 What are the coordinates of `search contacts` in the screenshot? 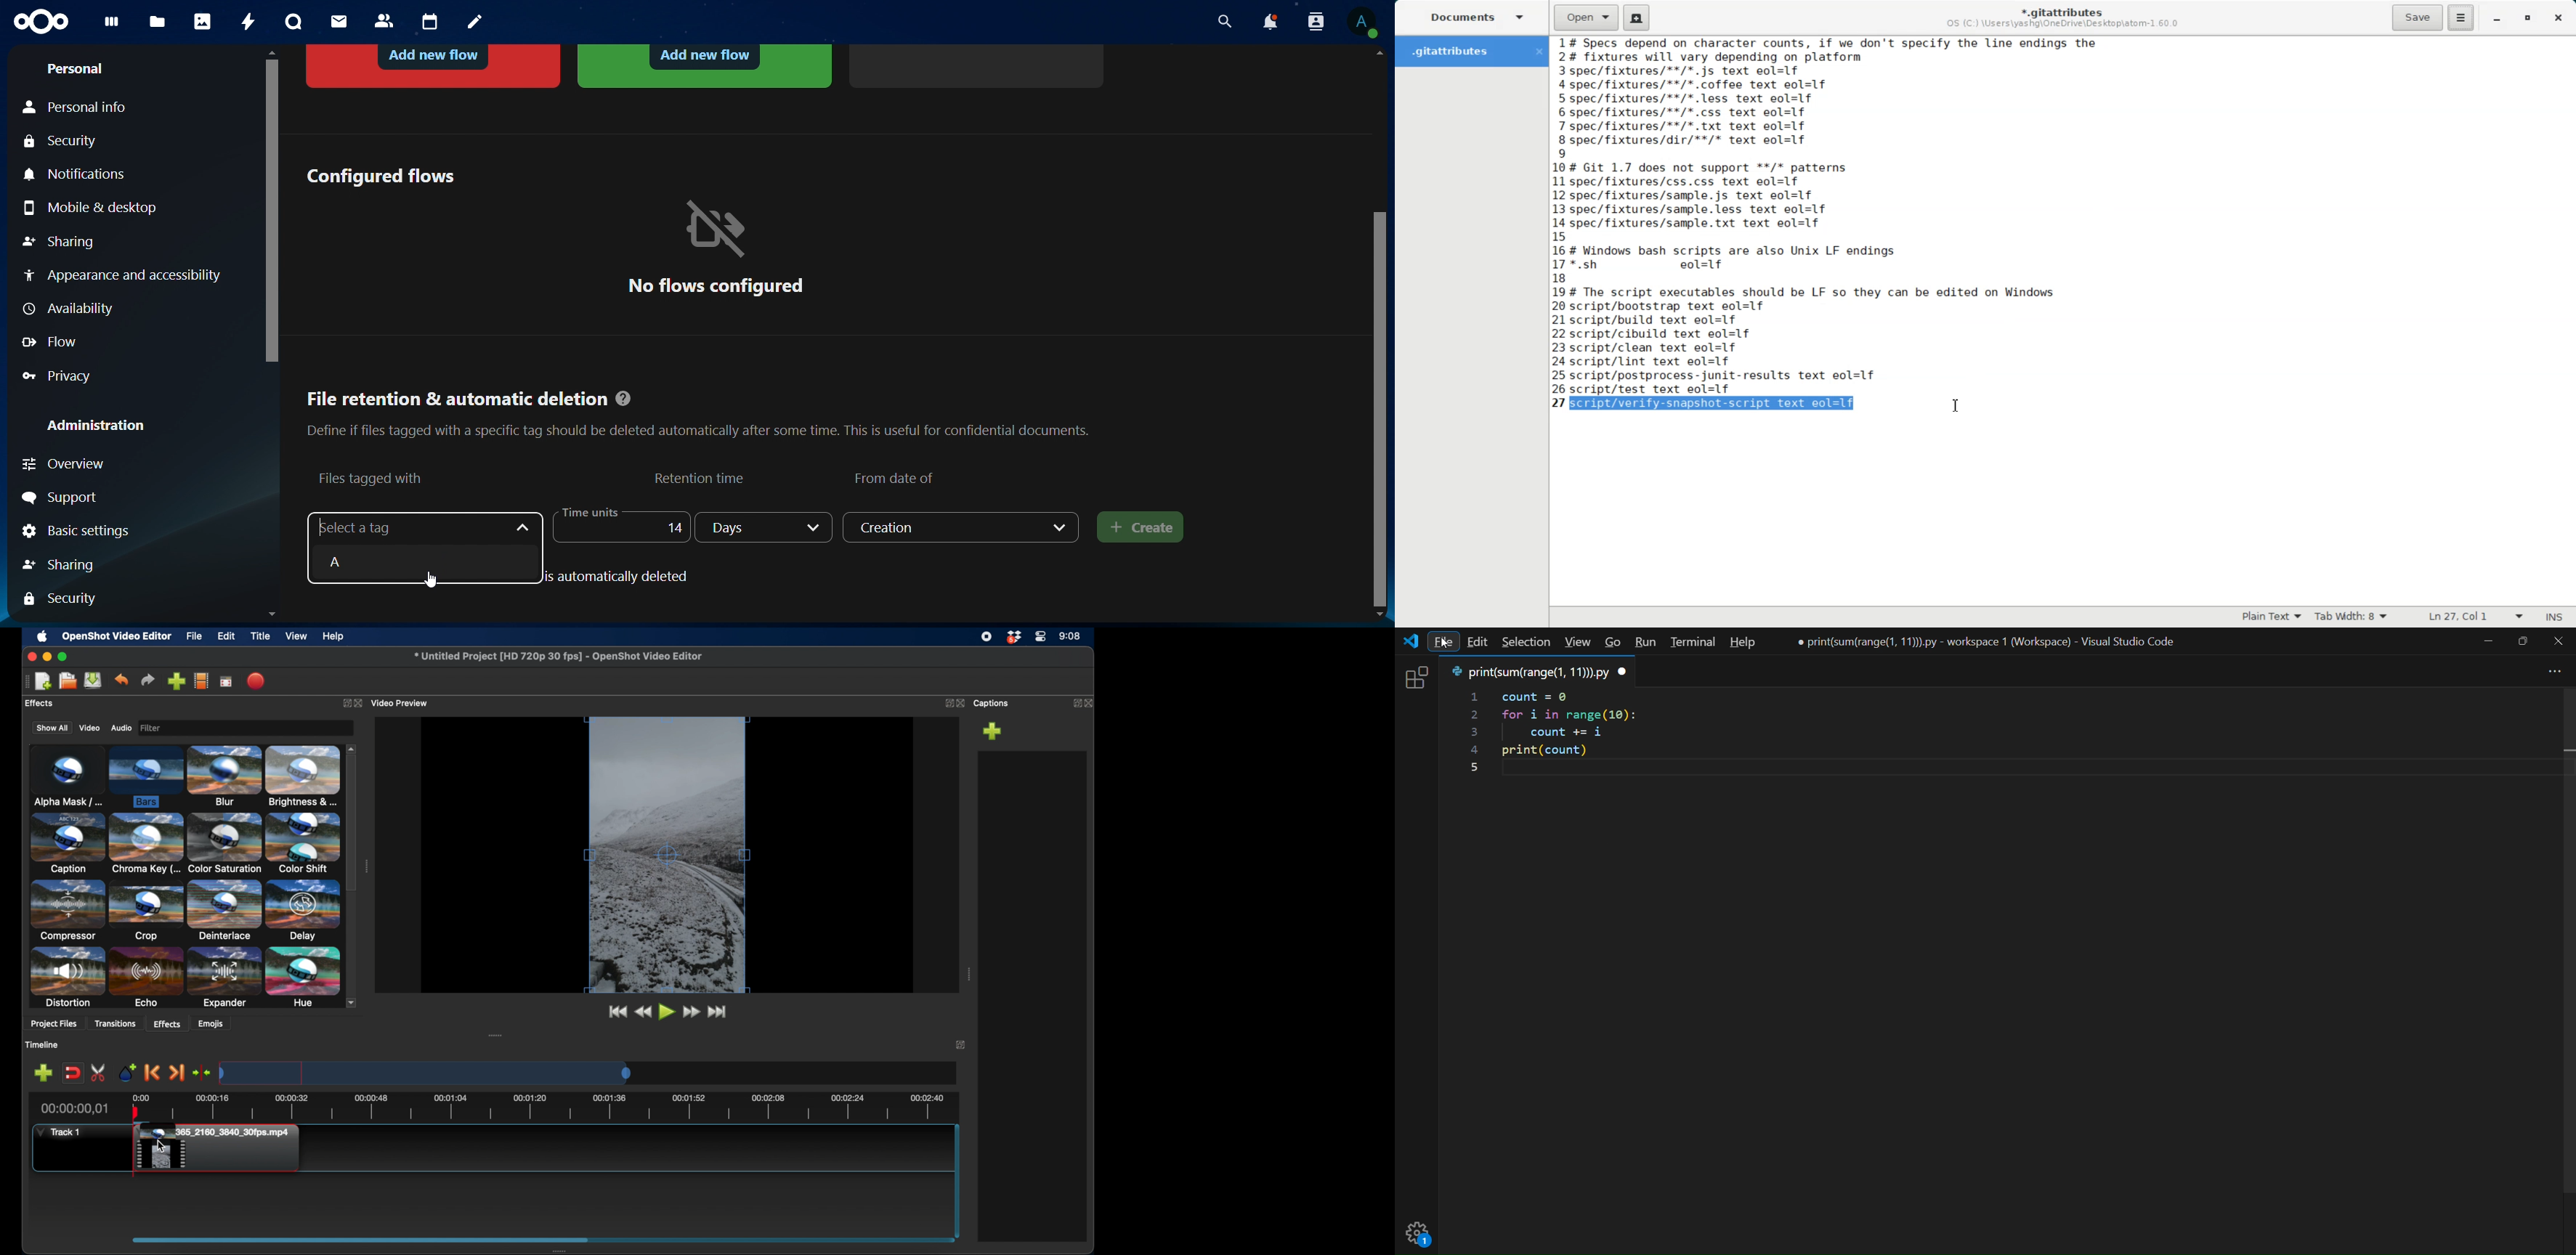 It's located at (1319, 23).